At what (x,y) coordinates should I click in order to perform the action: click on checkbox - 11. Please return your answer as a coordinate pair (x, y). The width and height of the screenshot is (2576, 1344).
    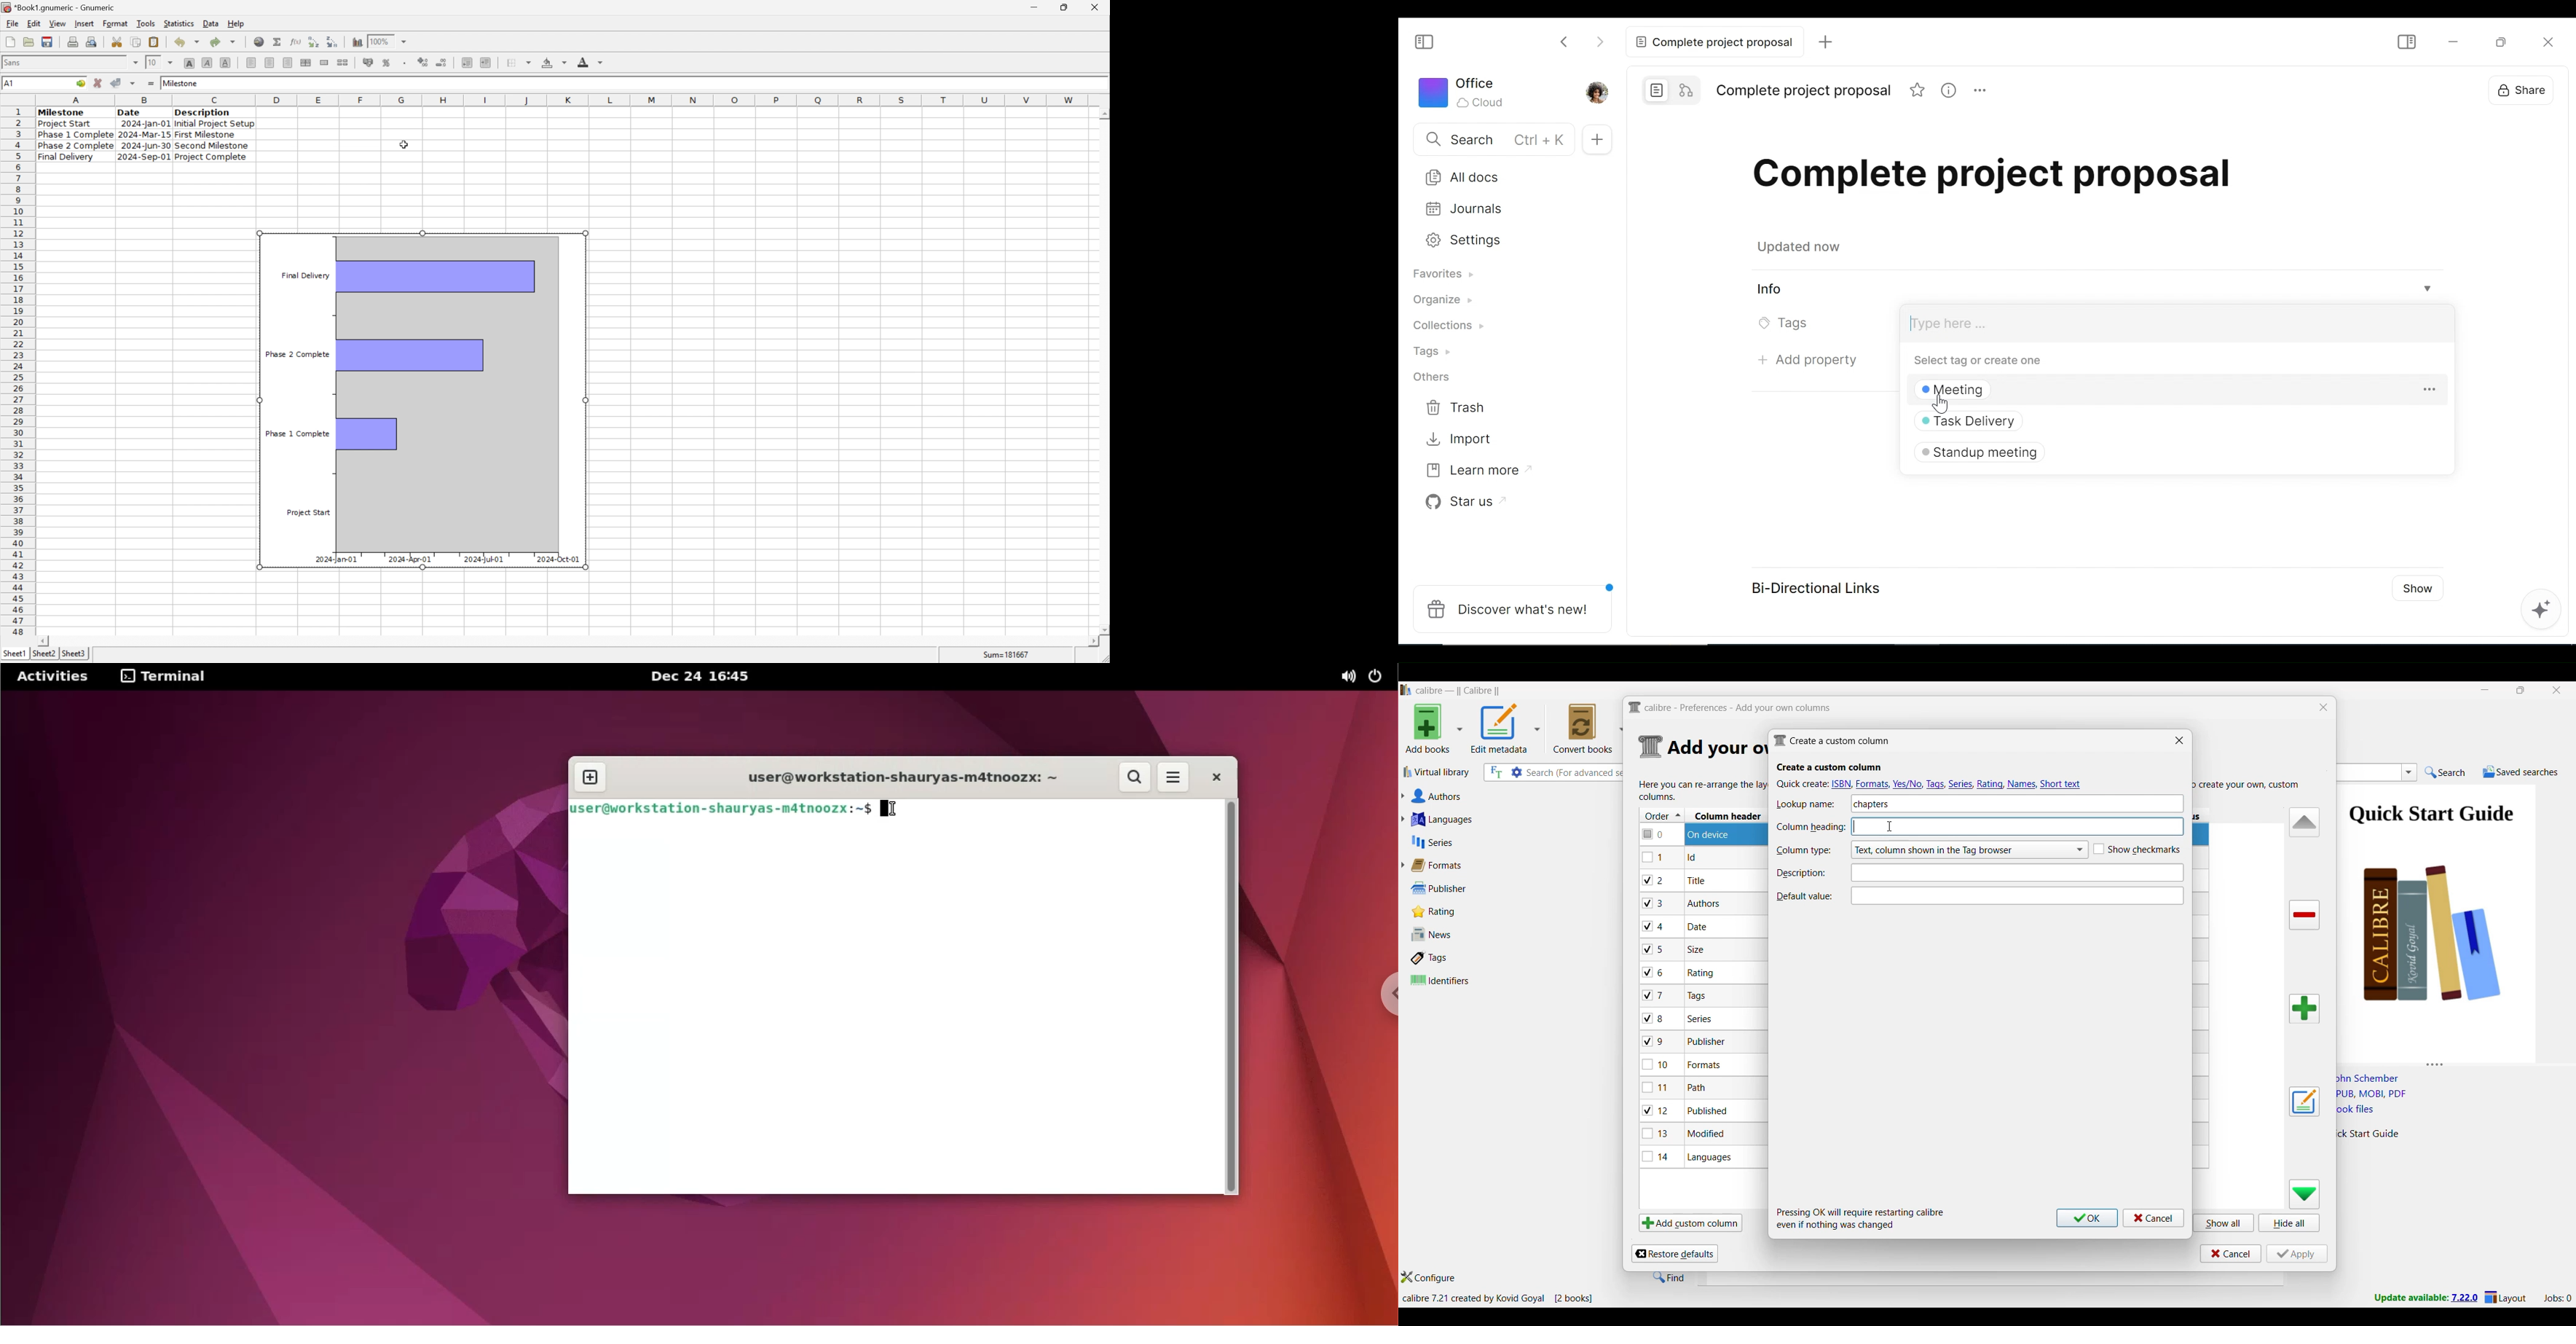
    Looking at the image, I should click on (1657, 1087).